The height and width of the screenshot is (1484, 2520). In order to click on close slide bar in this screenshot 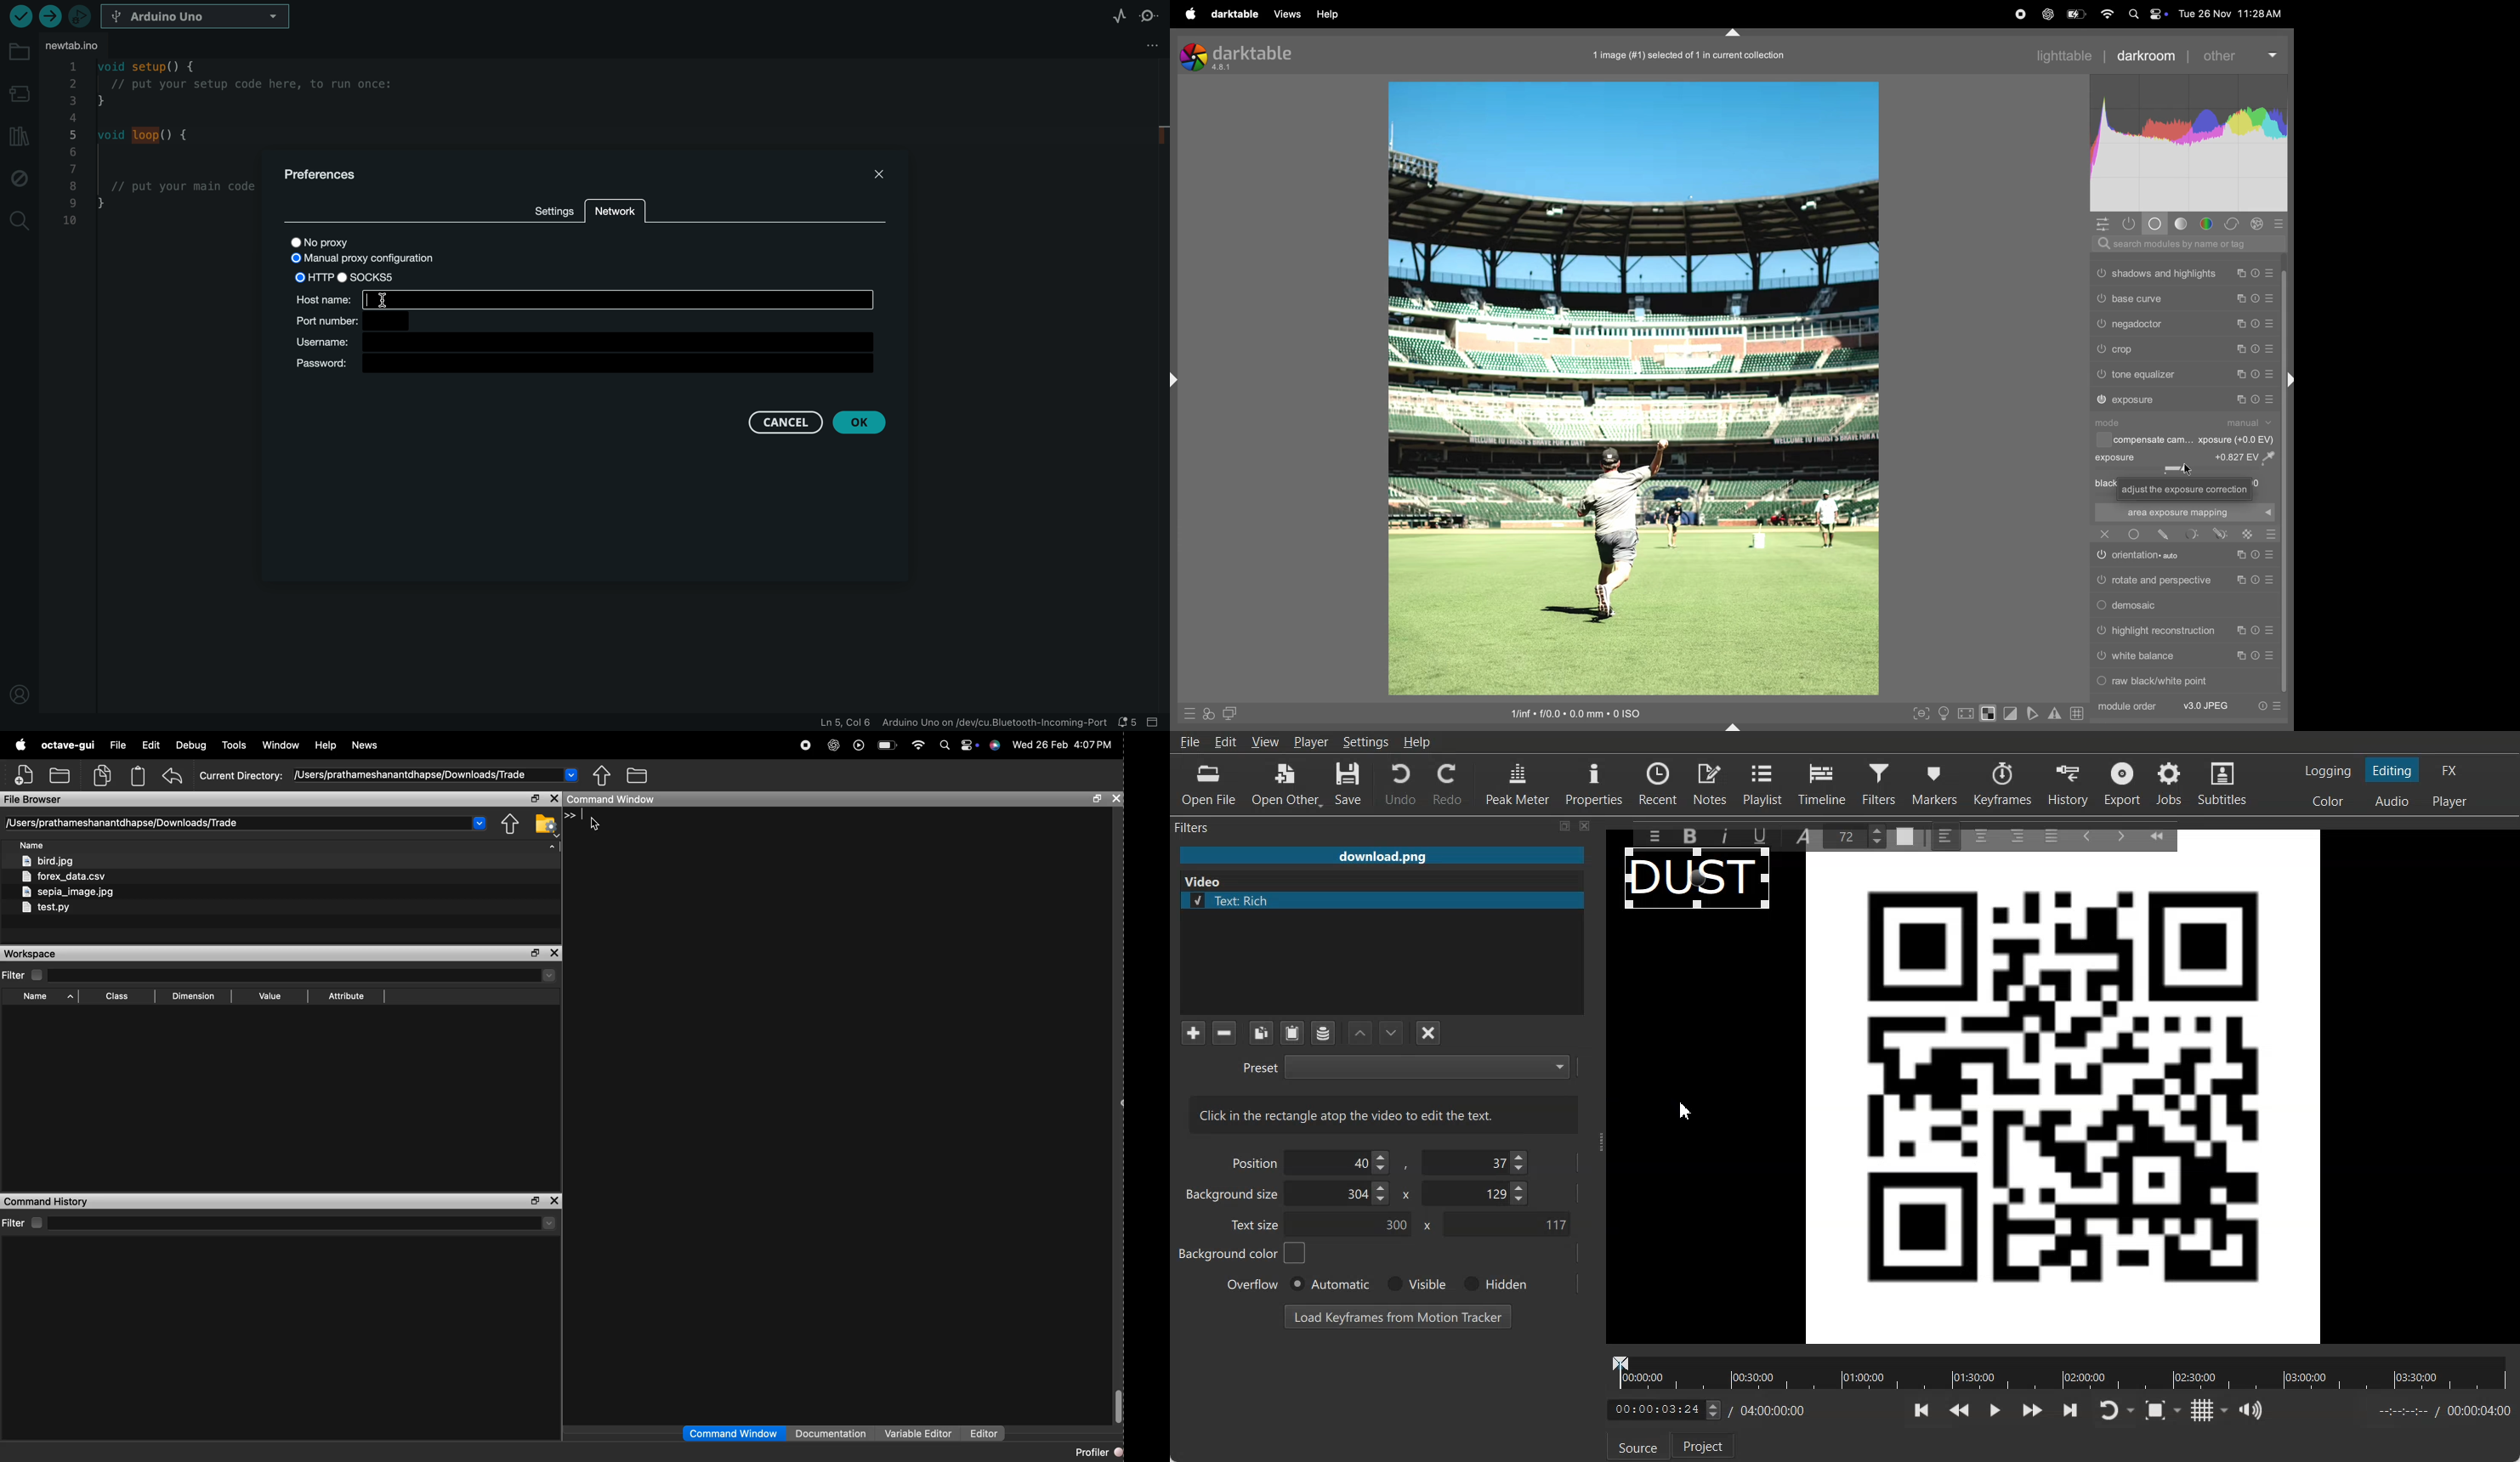, I will do `click(1155, 722)`.